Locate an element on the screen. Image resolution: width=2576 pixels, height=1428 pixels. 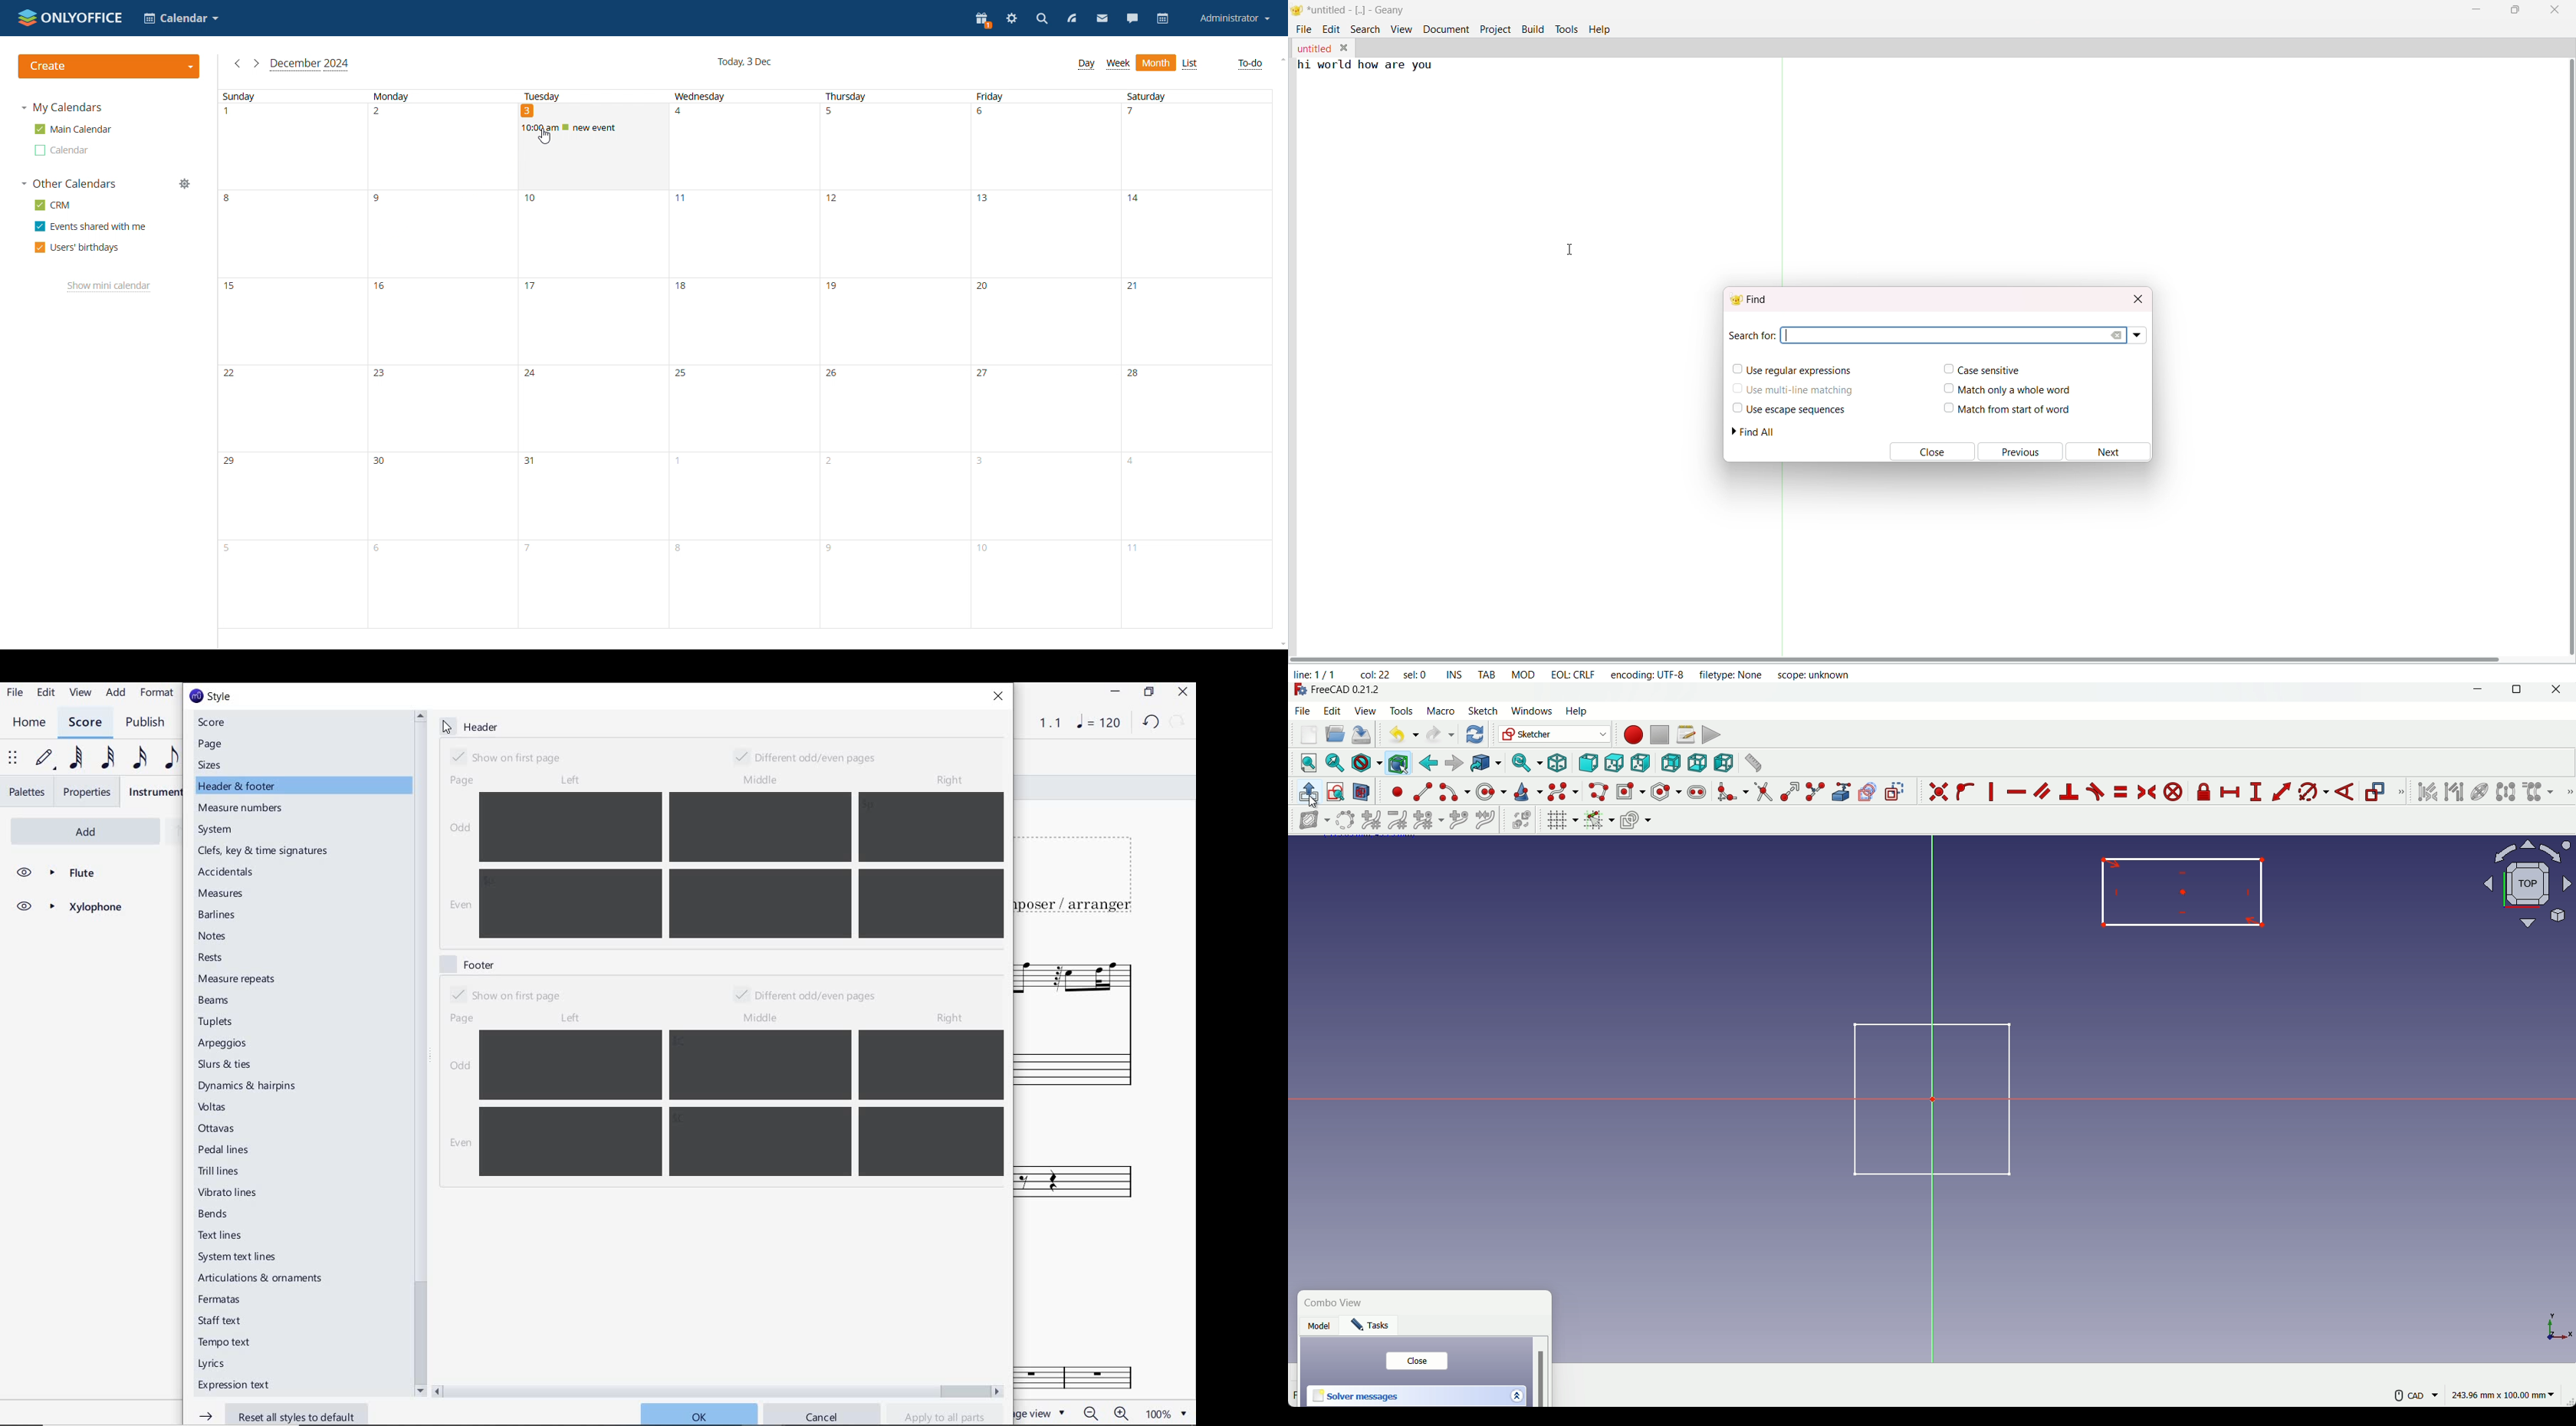
Fl. is located at coordinates (1097, 1373).